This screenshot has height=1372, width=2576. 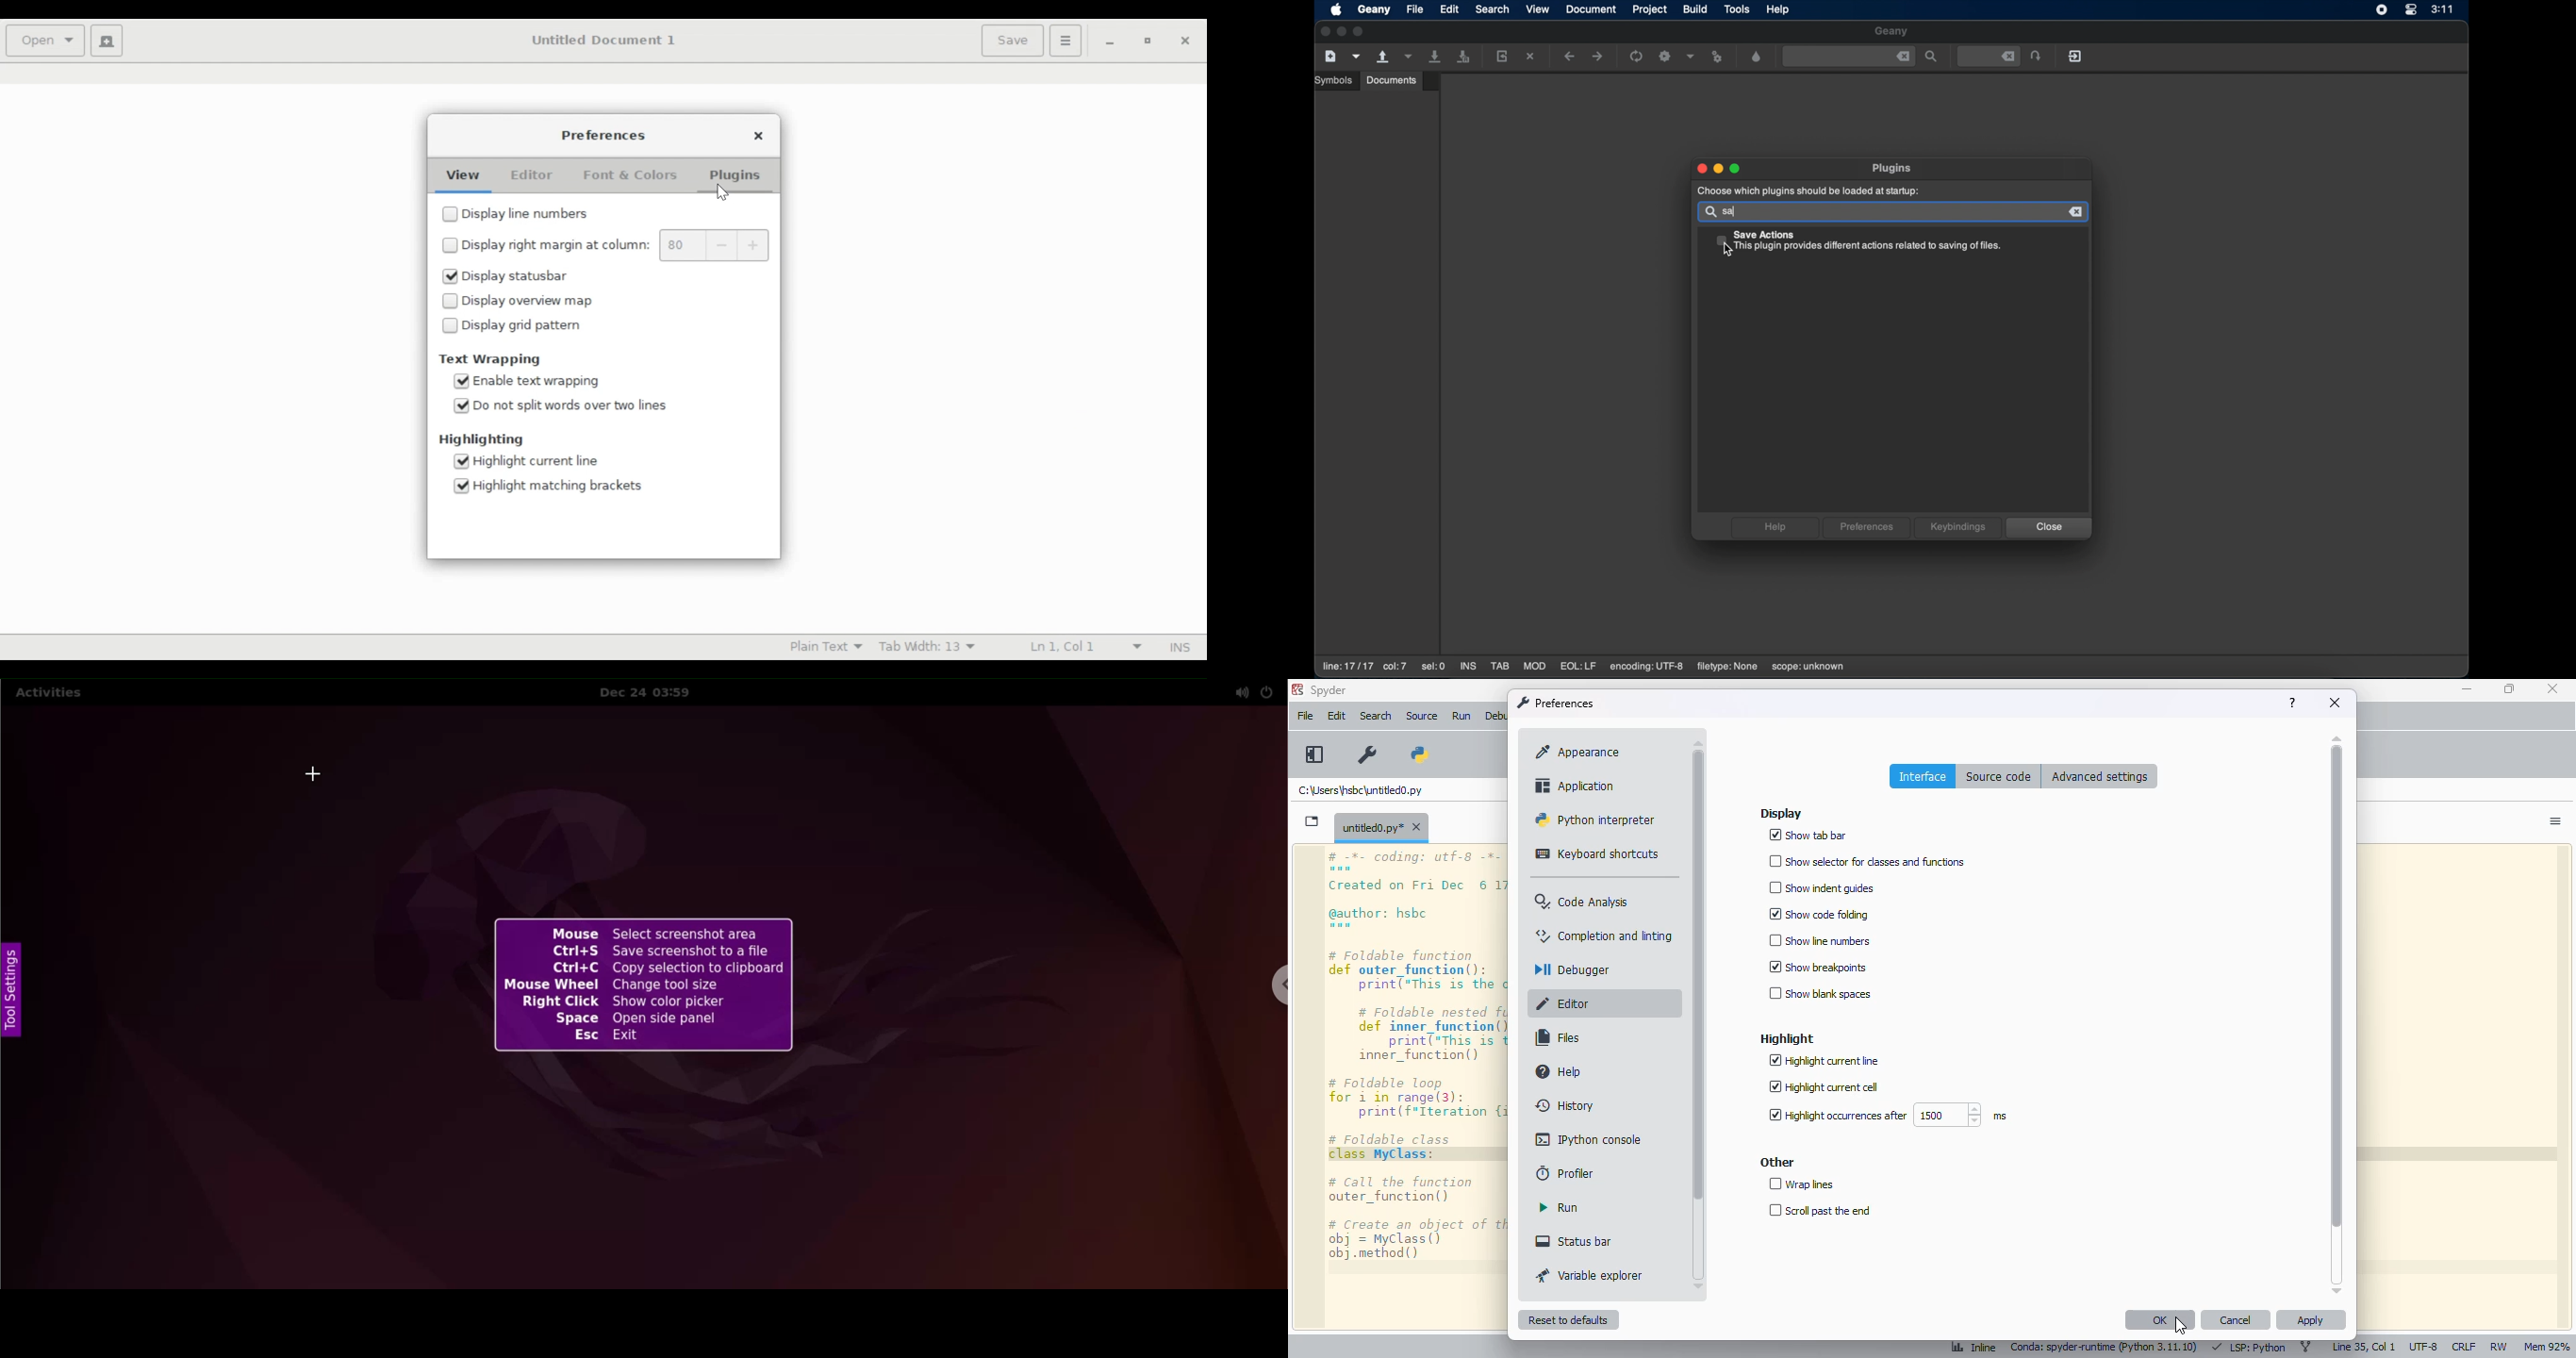 I want to click on encoding: UTF-8, so click(x=1647, y=666).